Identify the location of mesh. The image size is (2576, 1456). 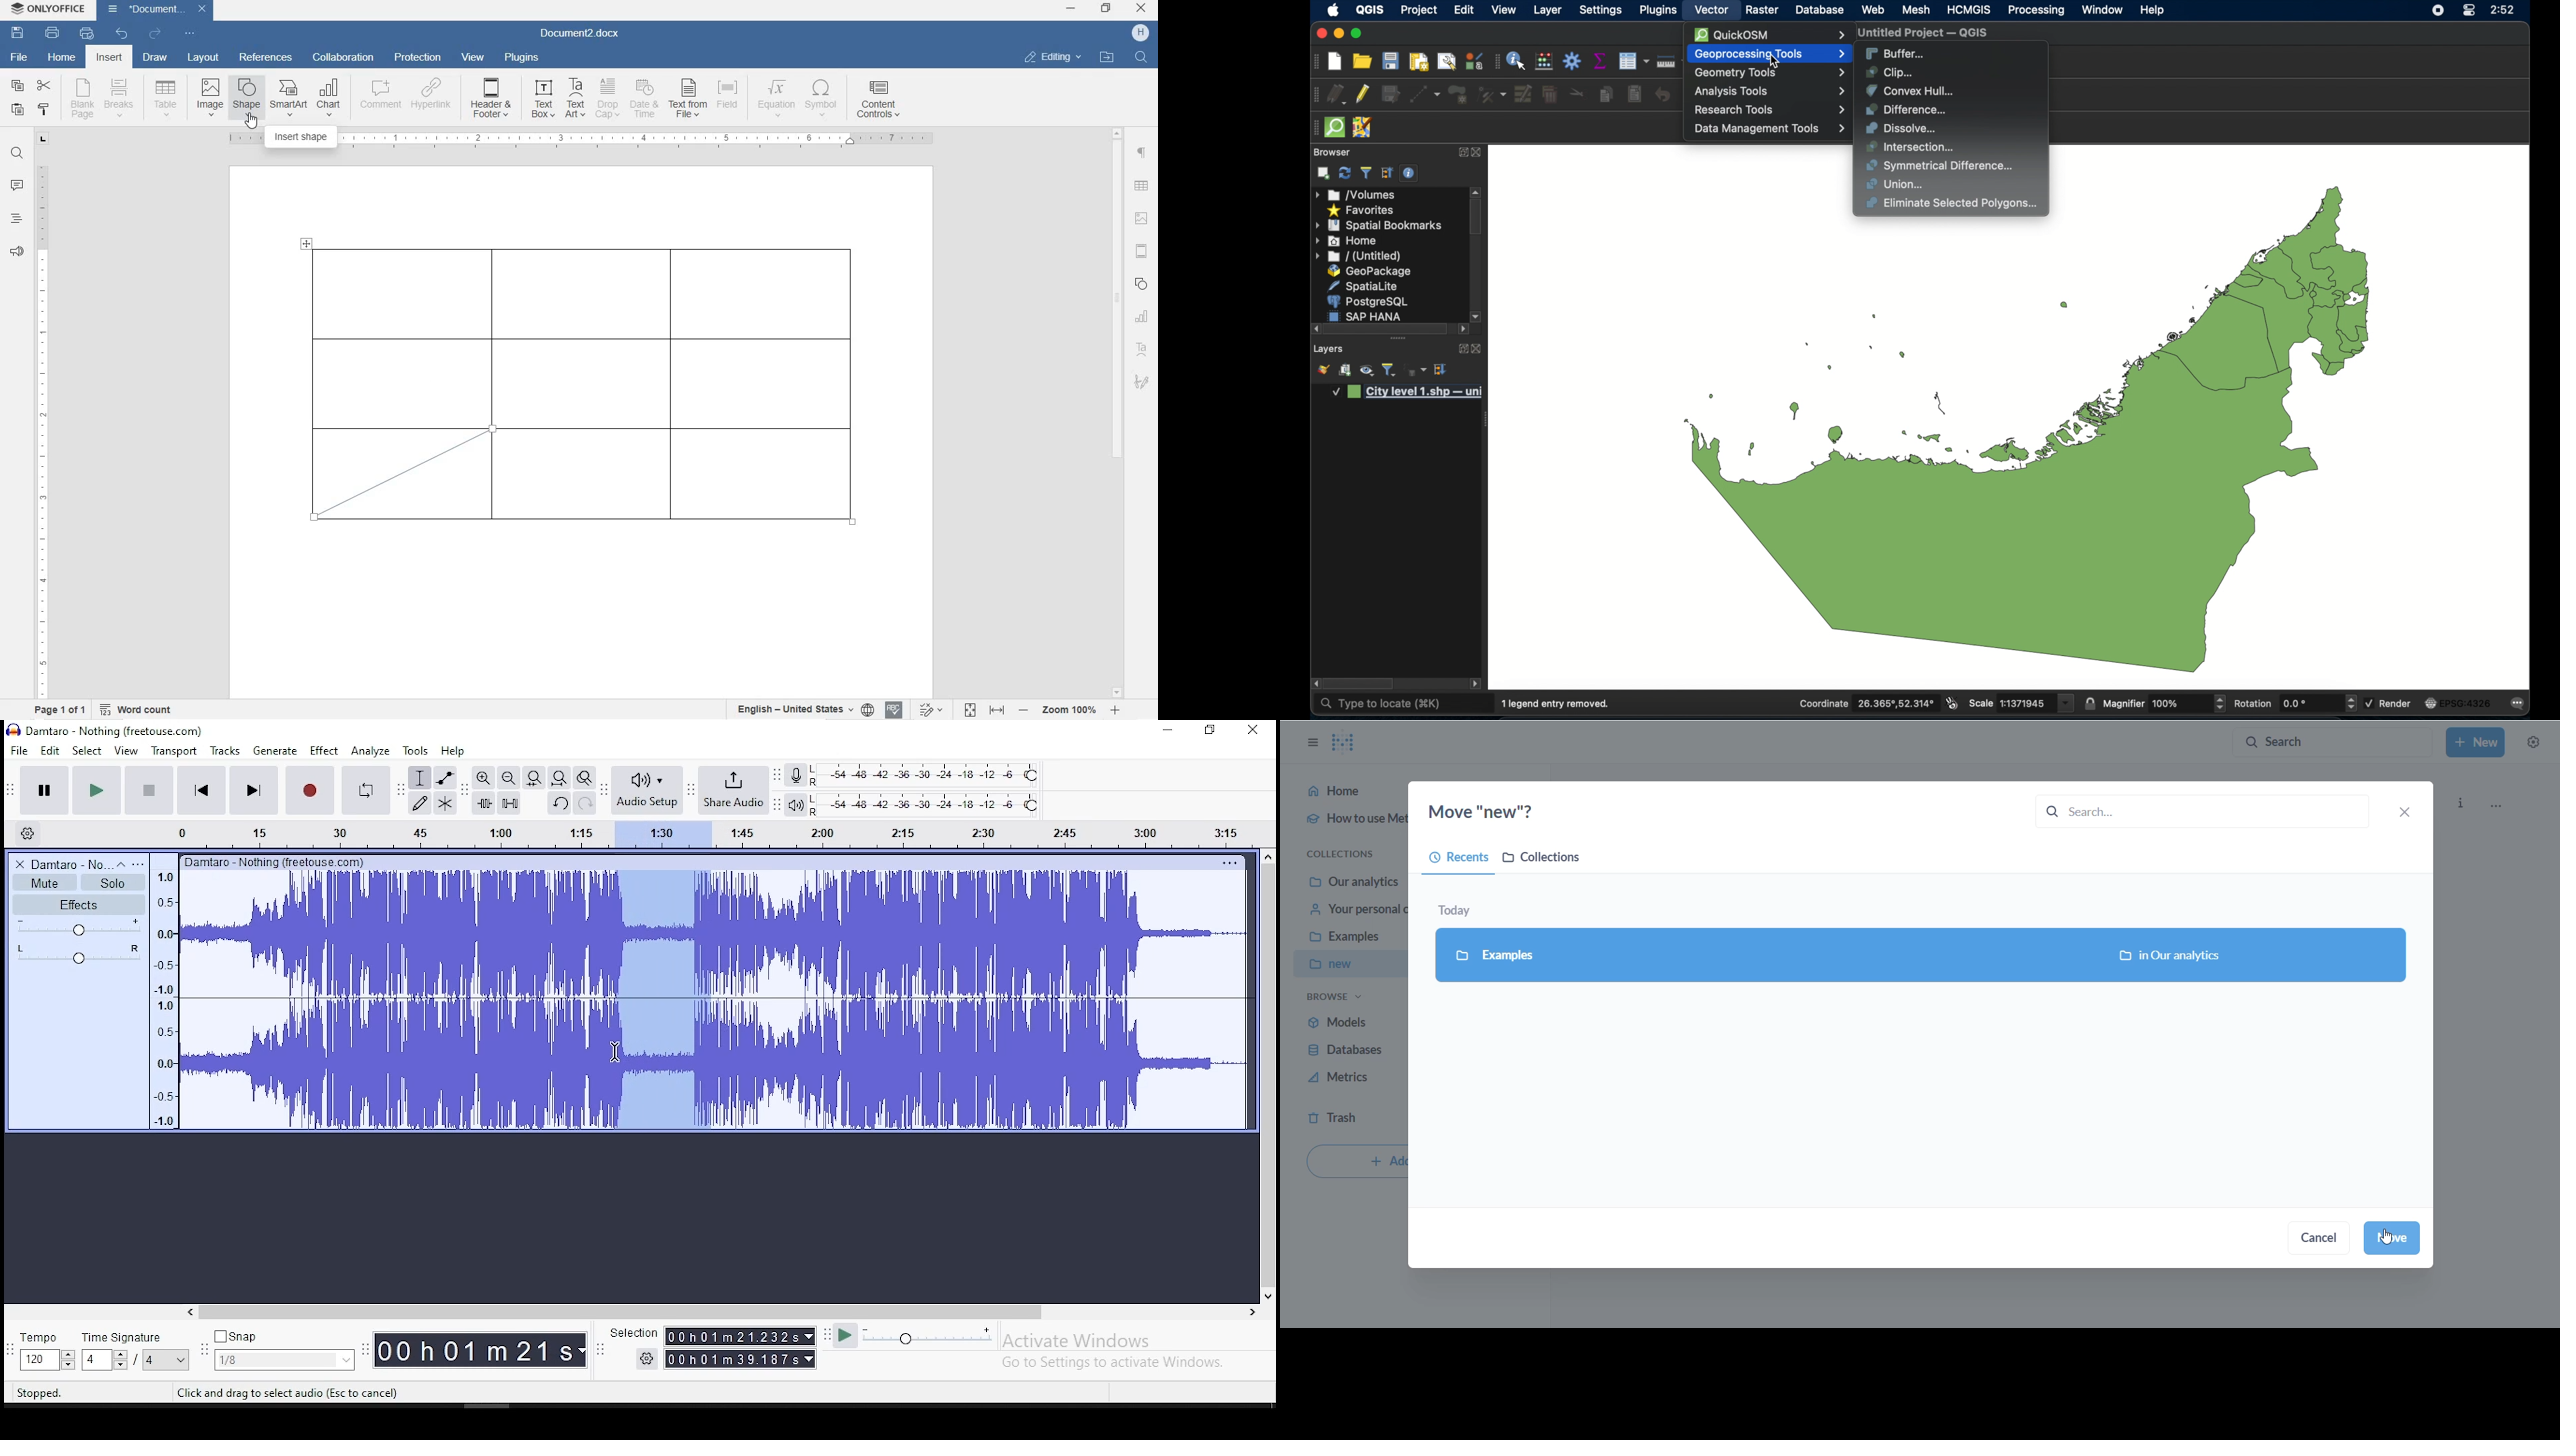
(1916, 11).